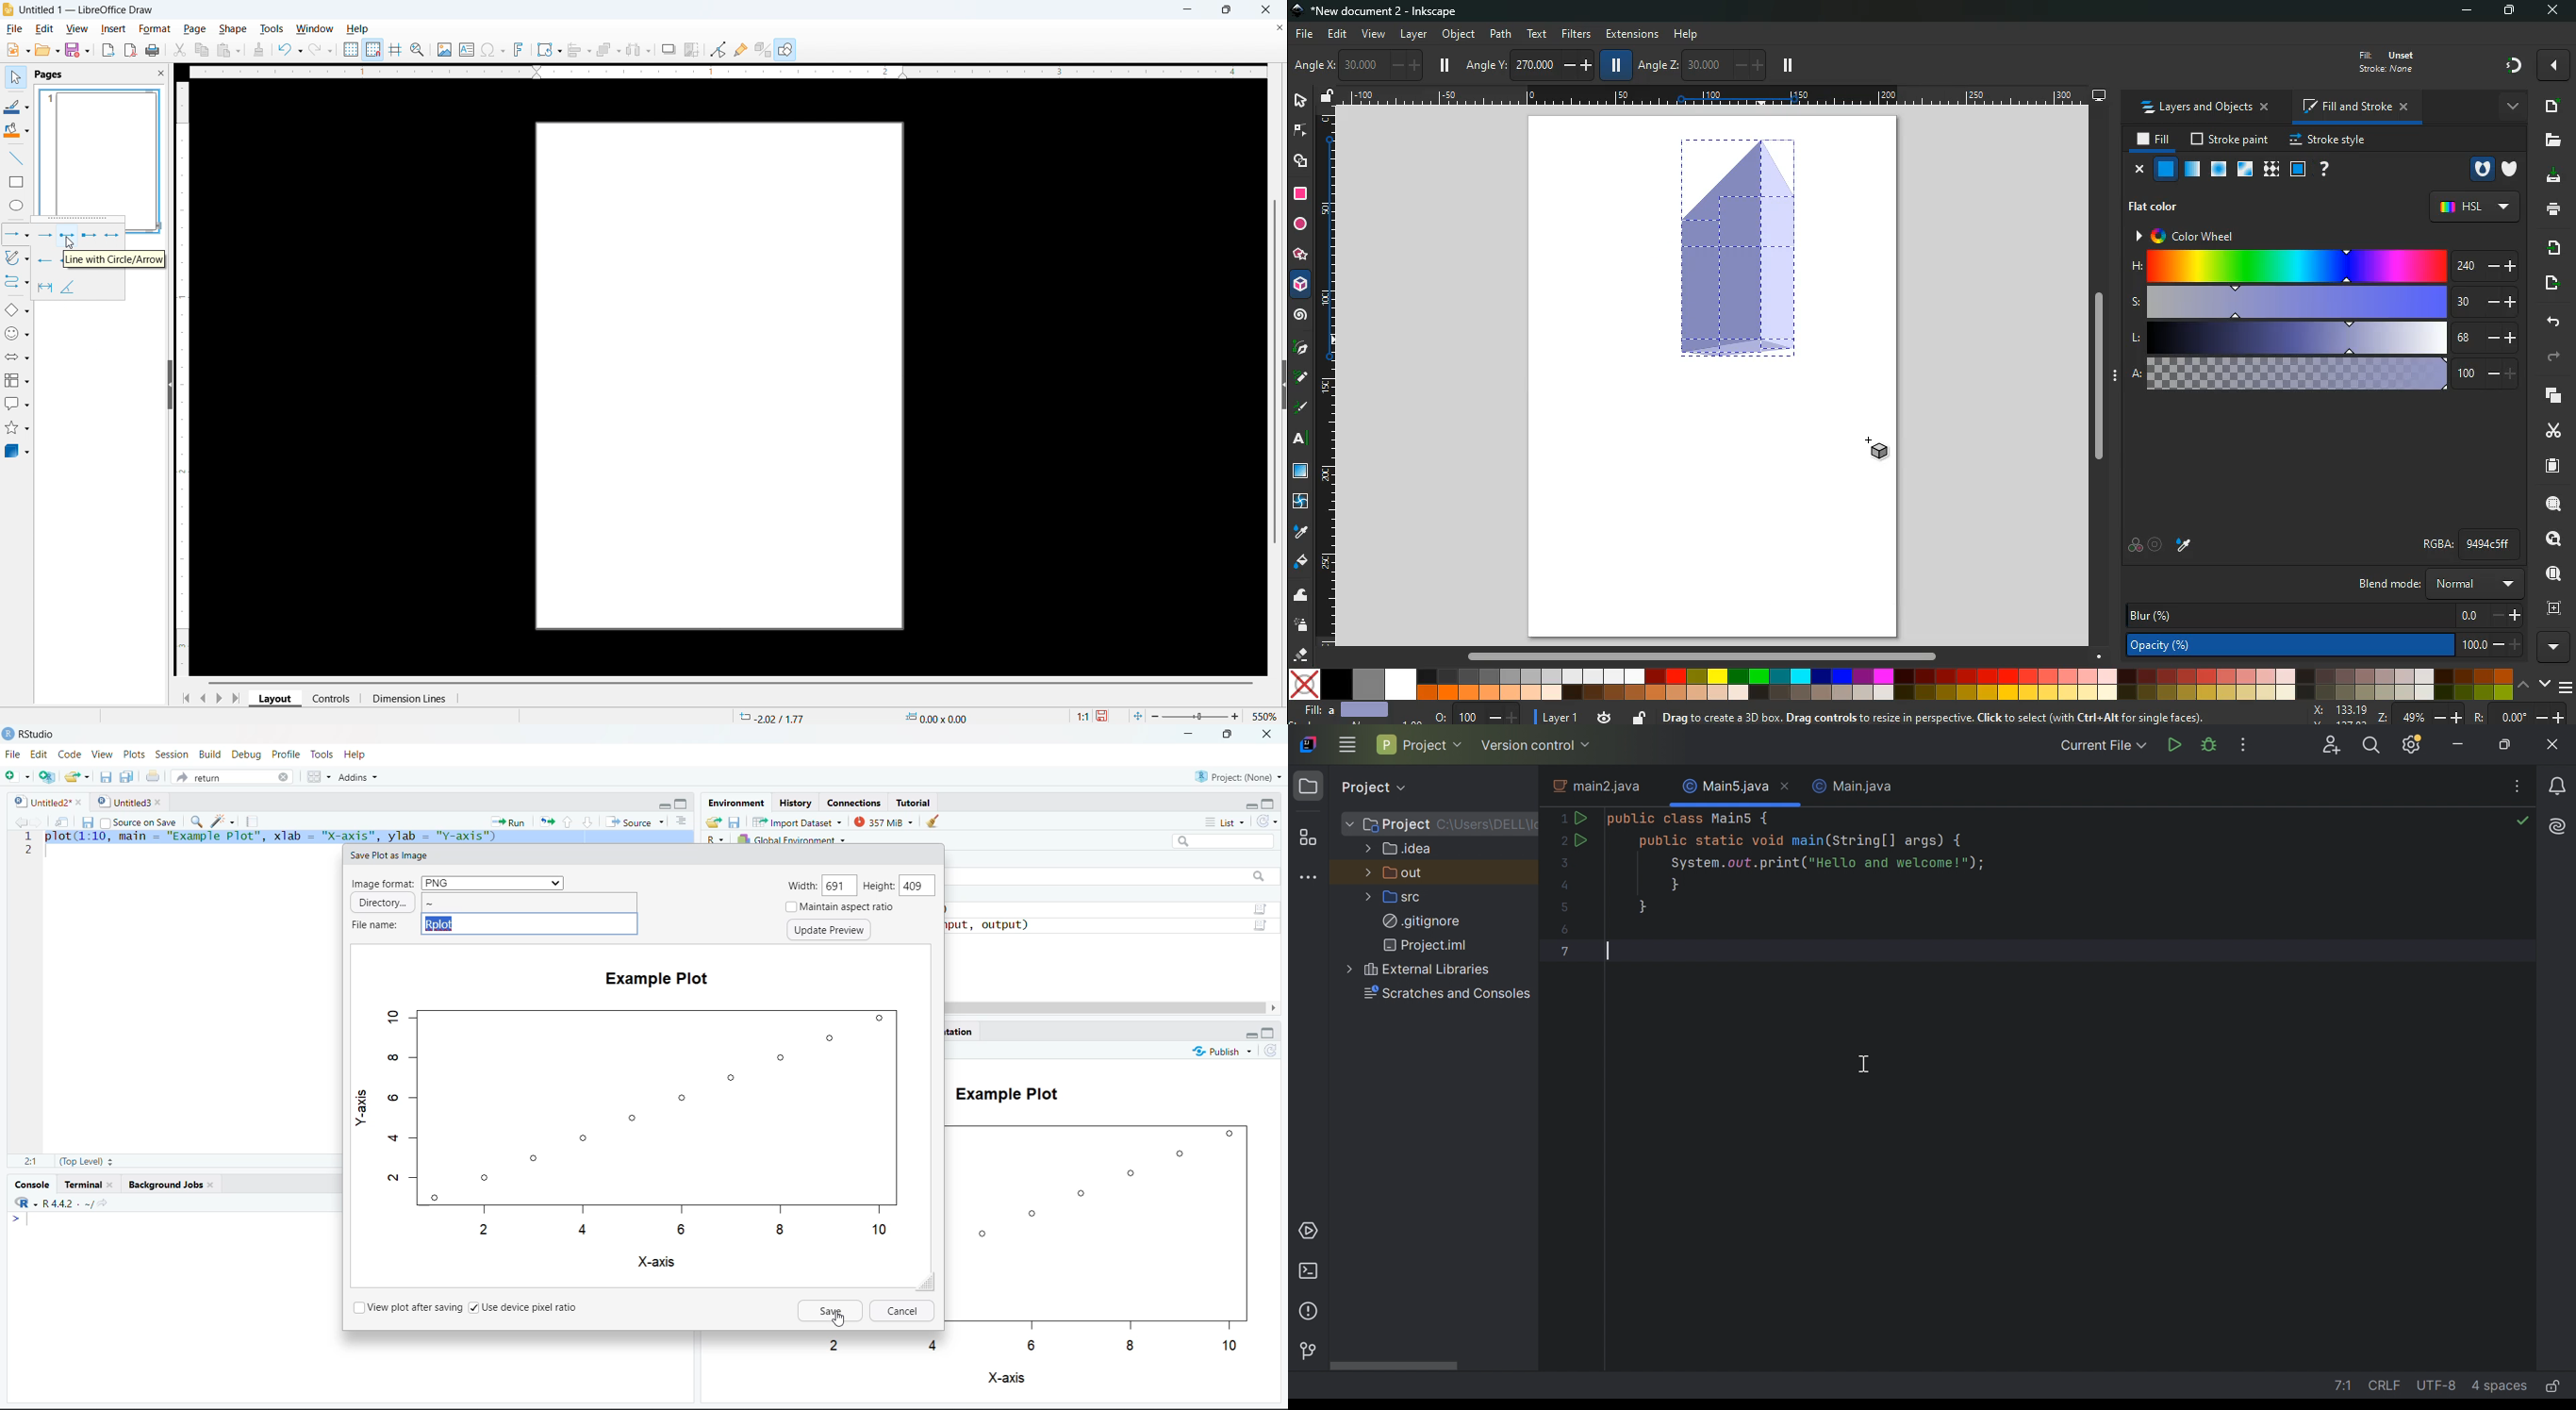 The image size is (2576, 1428). I want to click on Show in new window, so click(60, 820).